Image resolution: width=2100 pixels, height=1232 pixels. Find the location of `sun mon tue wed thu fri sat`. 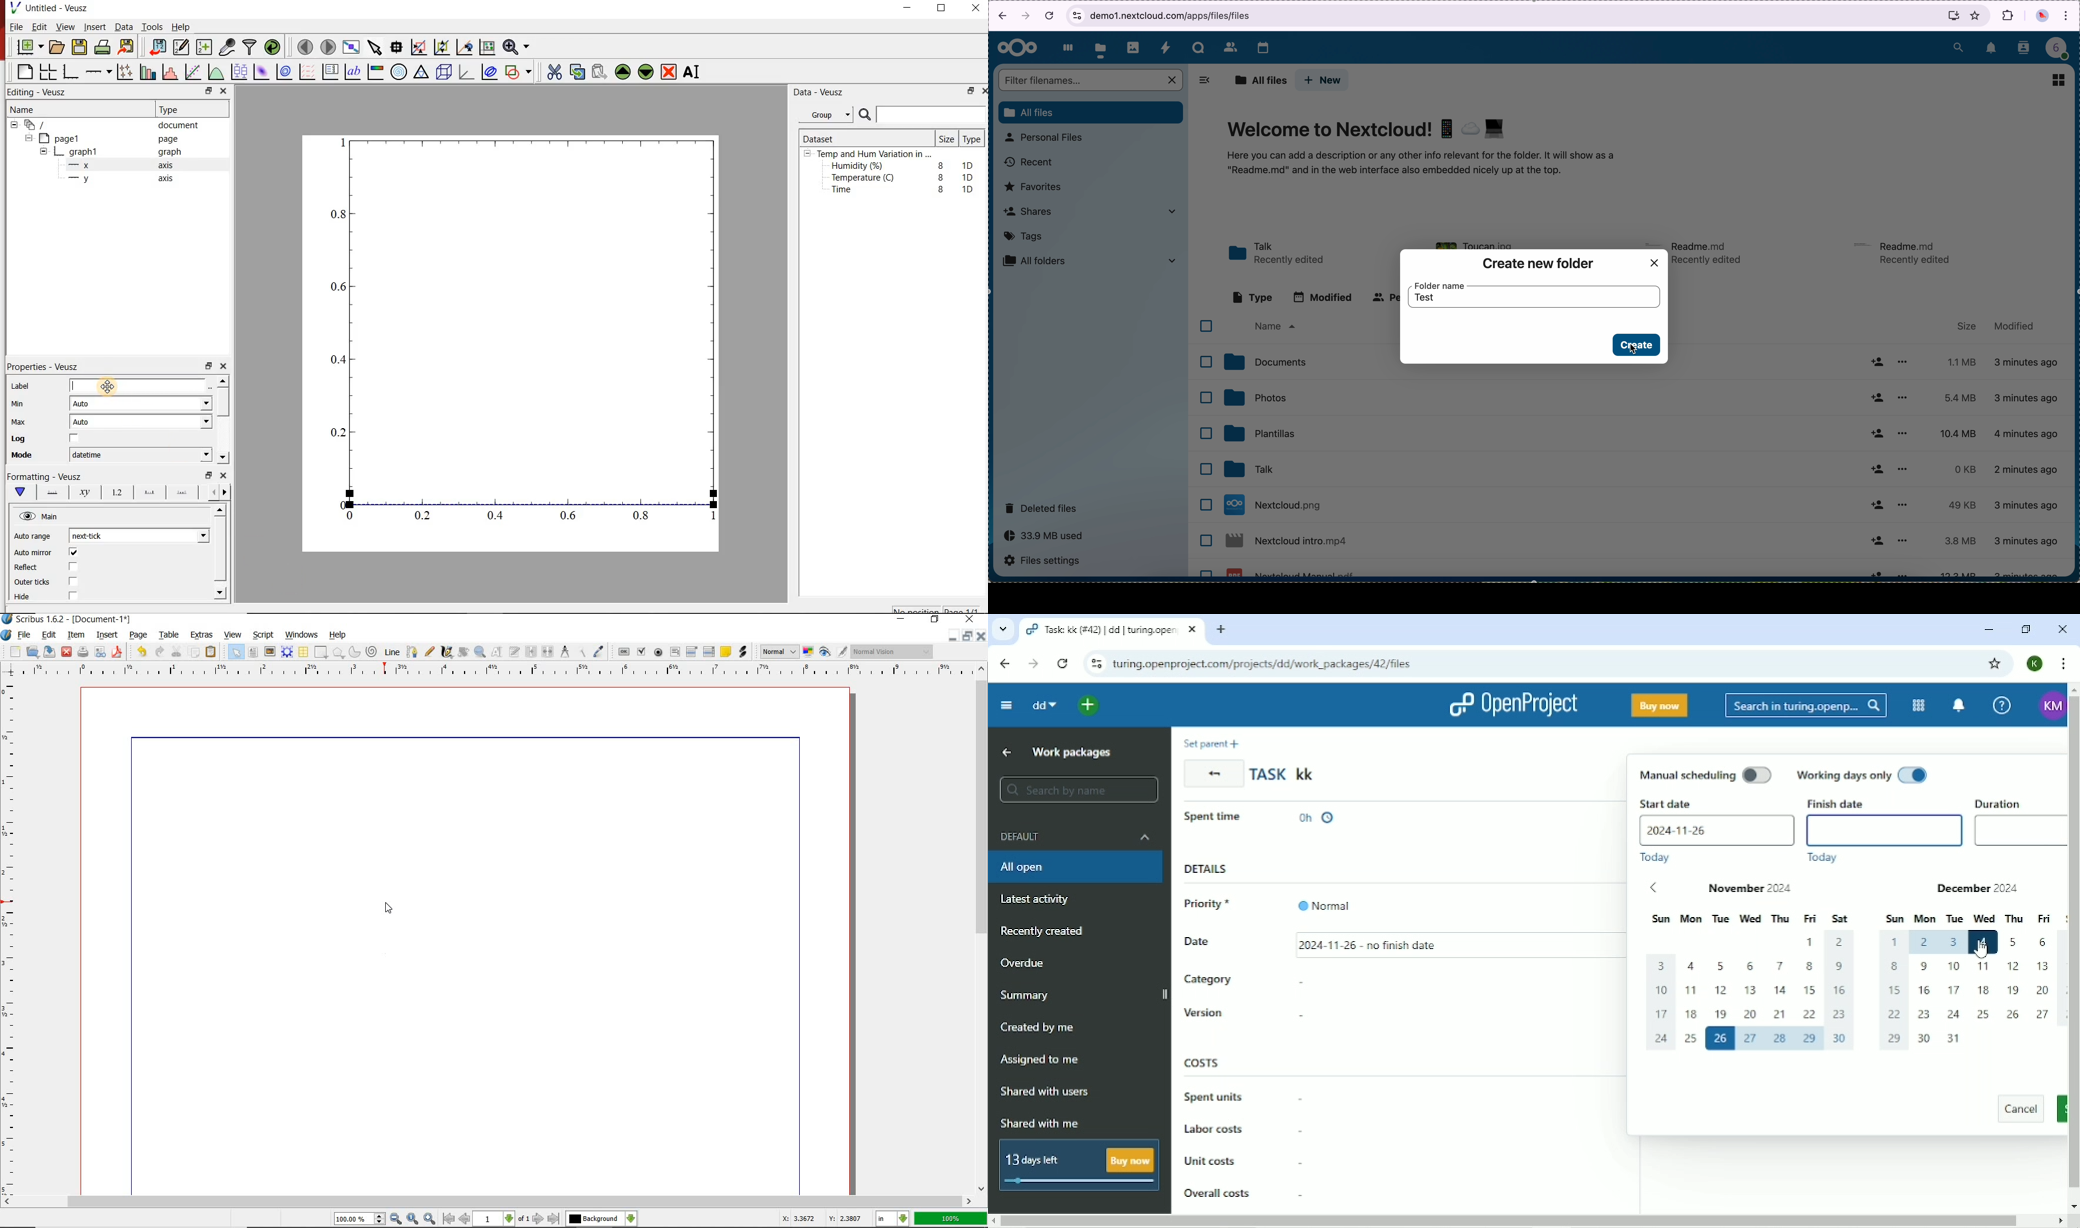

sun mon tue wed thu fri sat is located at coordinates (1968, 917).